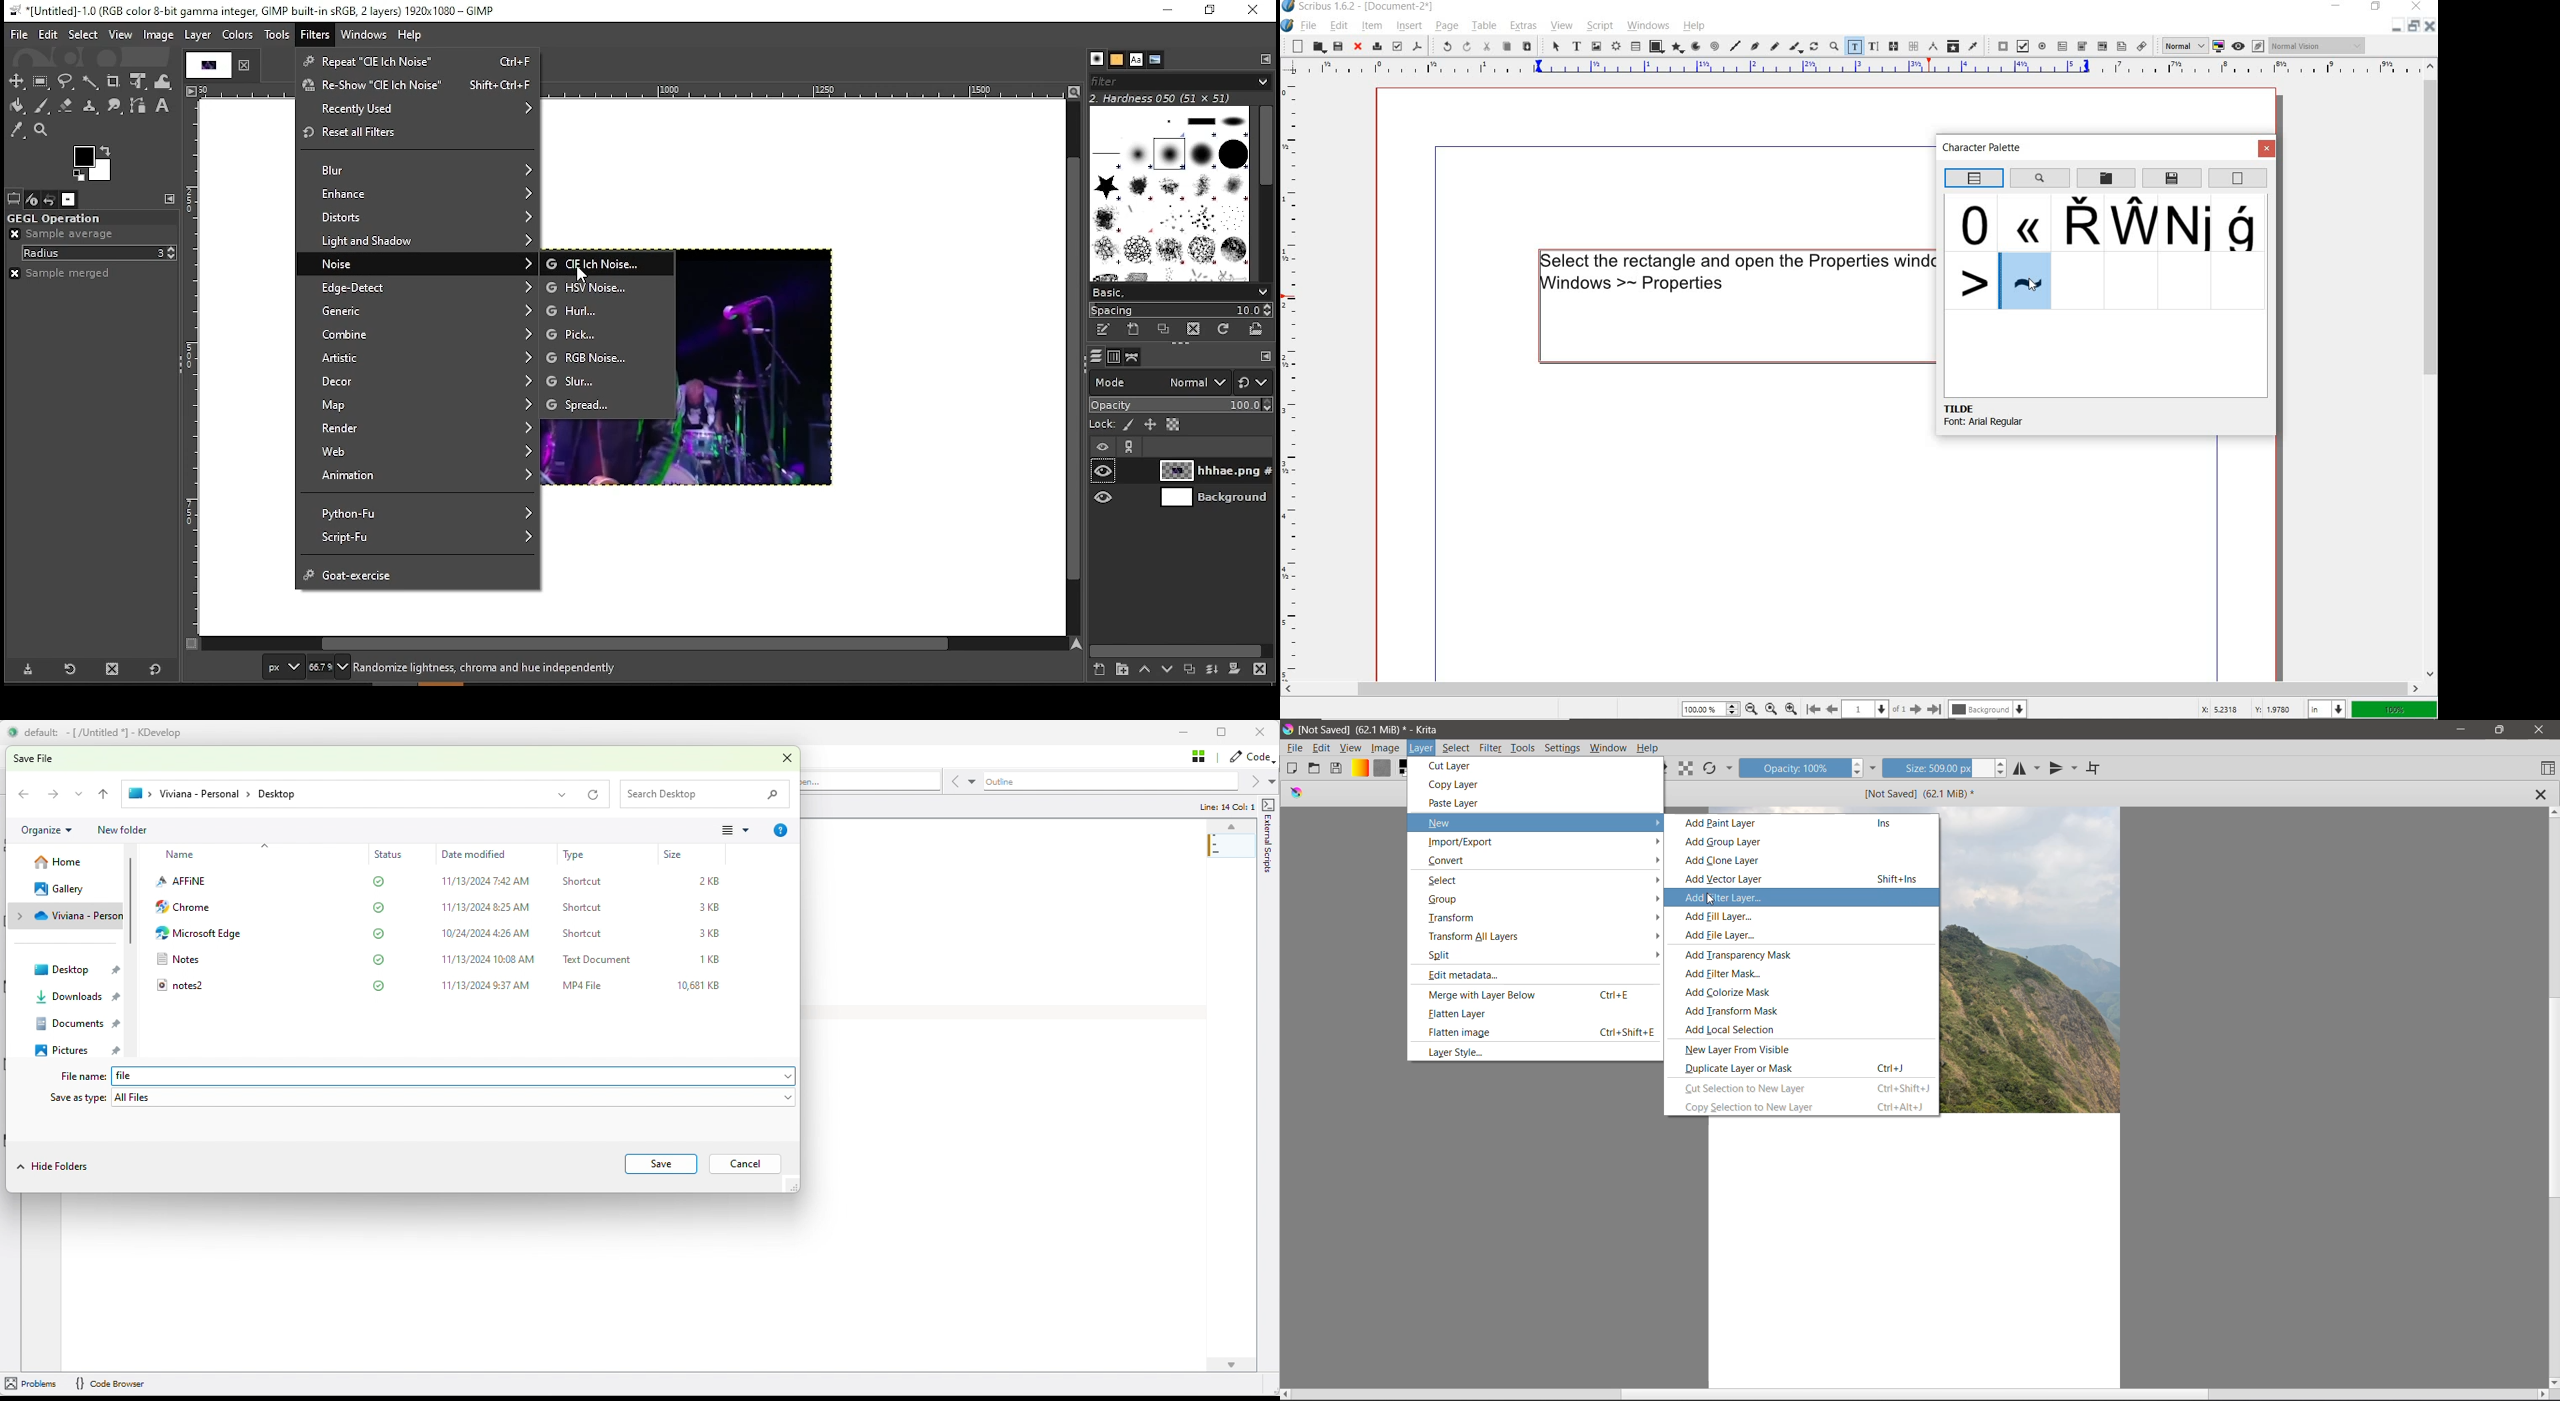 The height and width of the screenshot is (1428, 2576). What do you see at coordinates (1134, 356) in the screenshot?
I see `paths` at bounding box center [1134, 356].